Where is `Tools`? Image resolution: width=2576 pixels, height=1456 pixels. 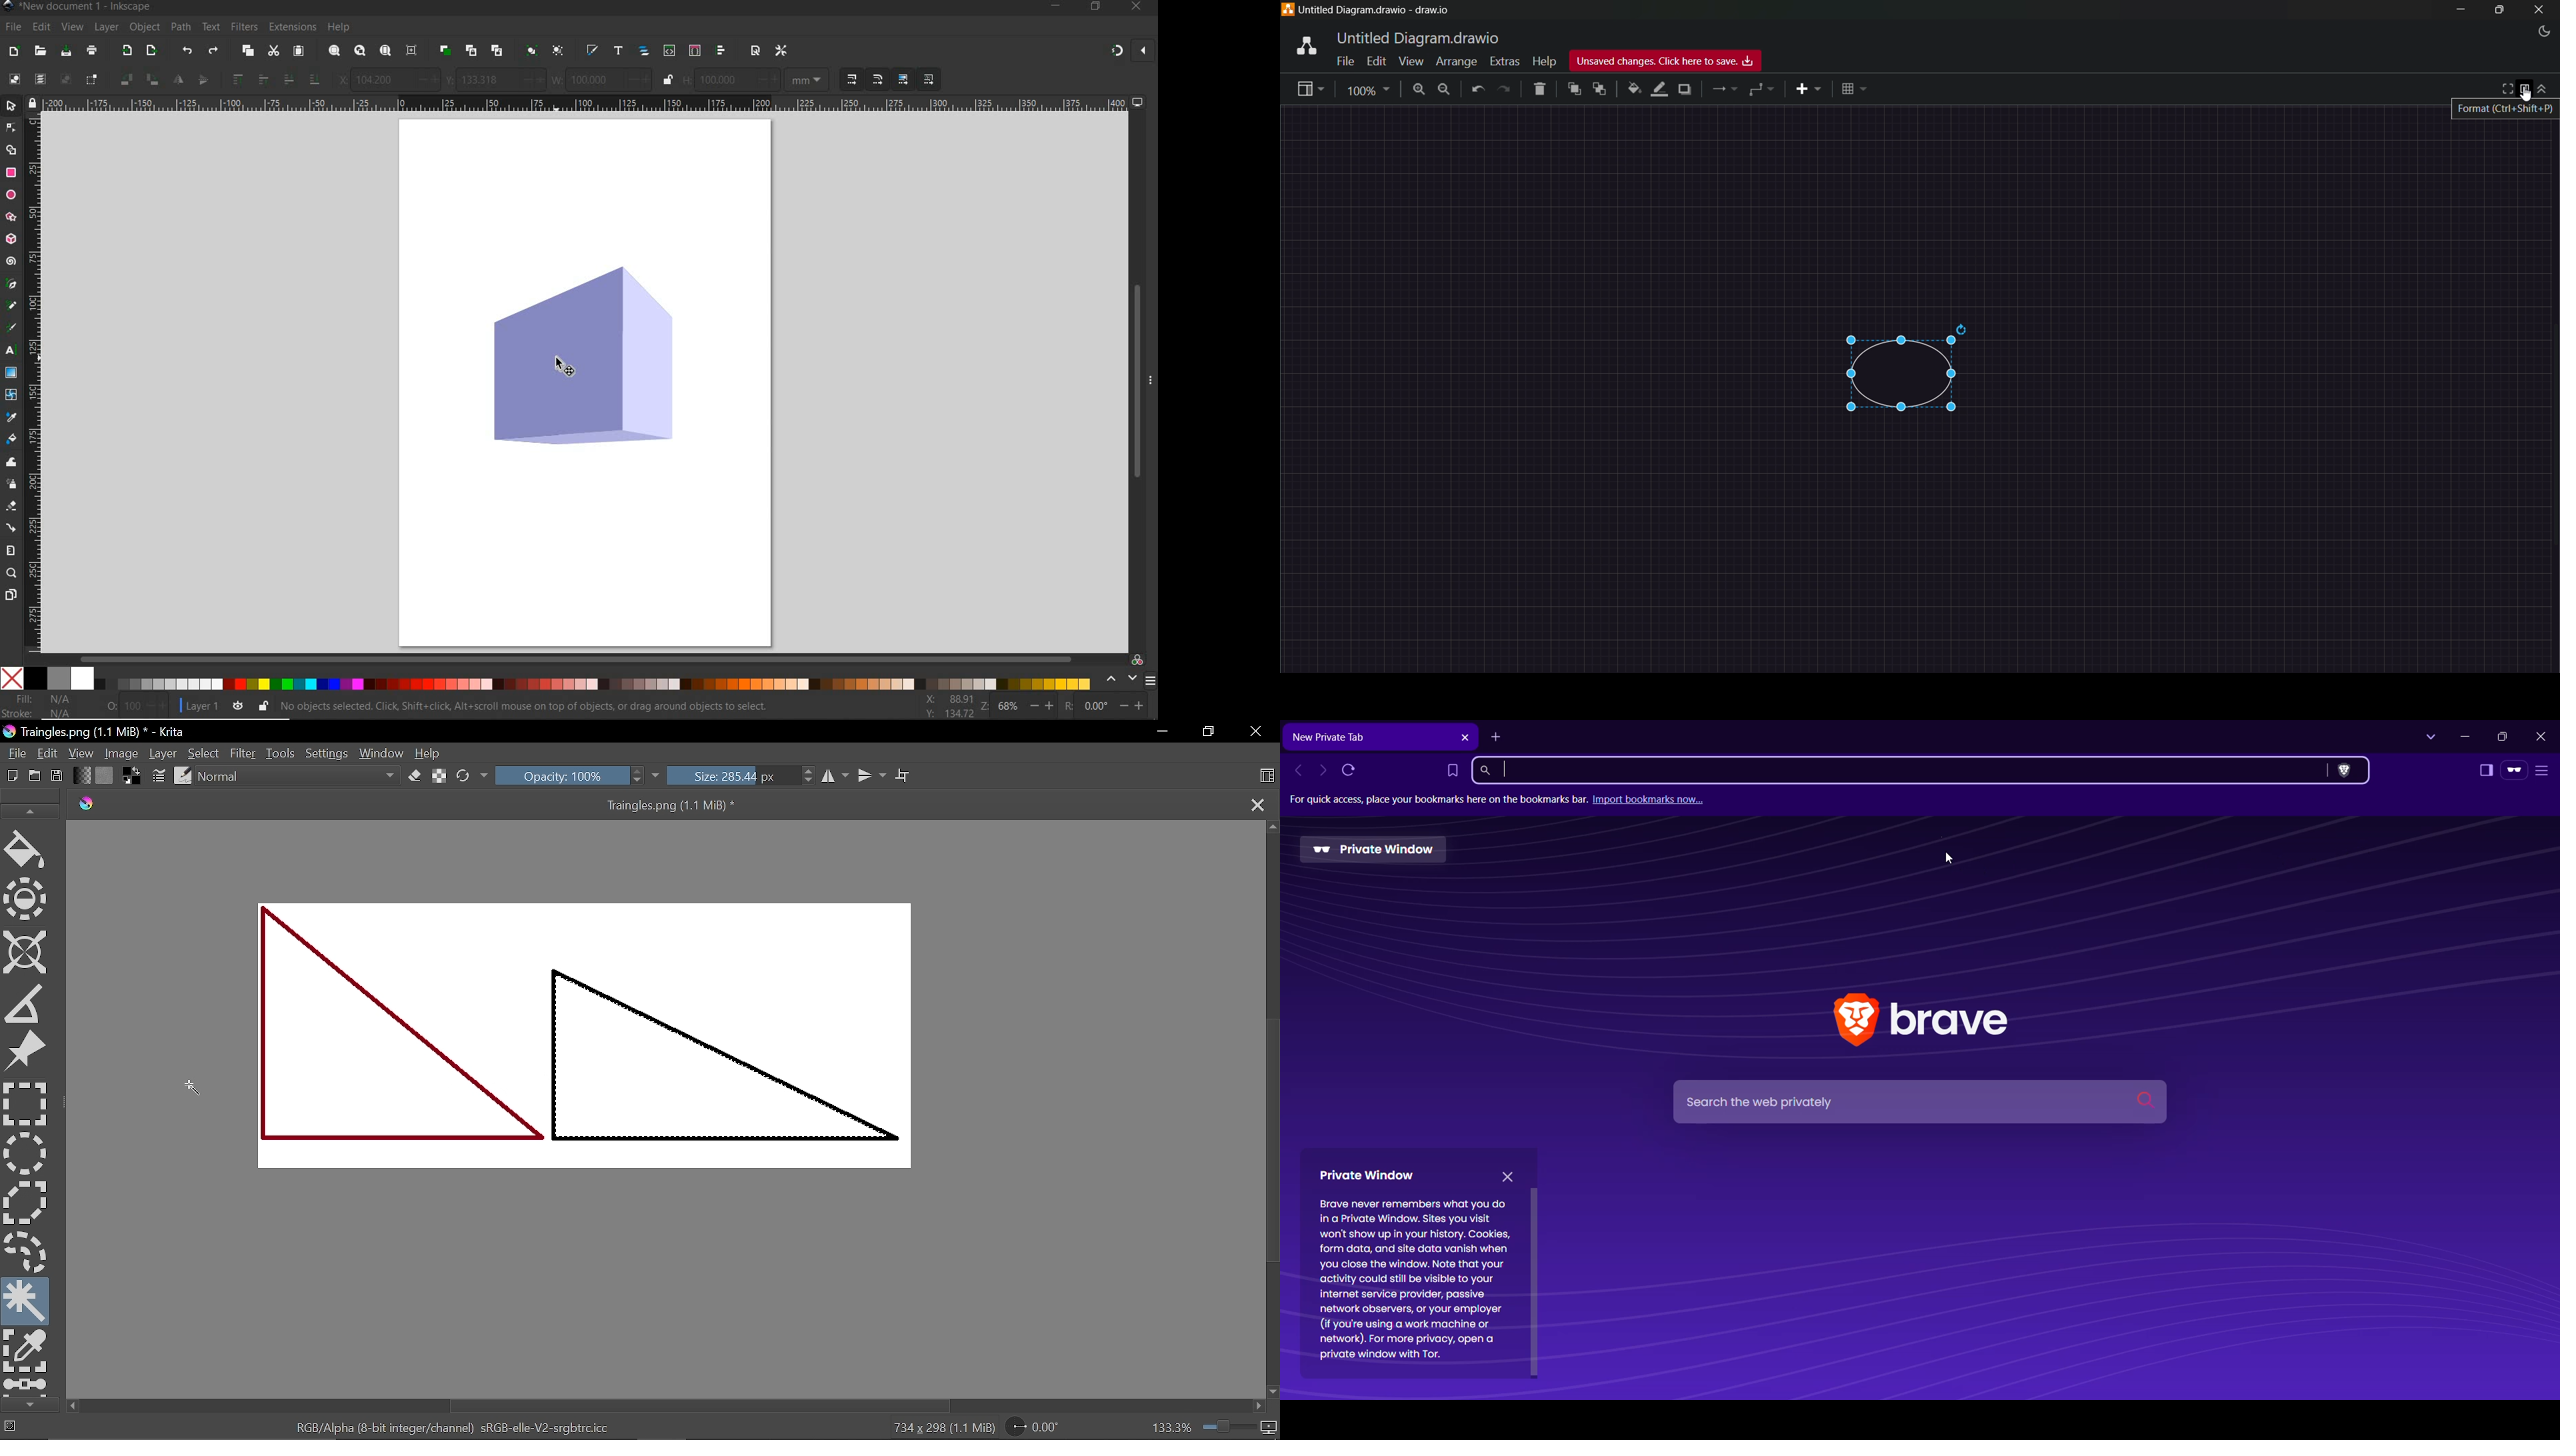
Tools is located at coordinates (282, 753).